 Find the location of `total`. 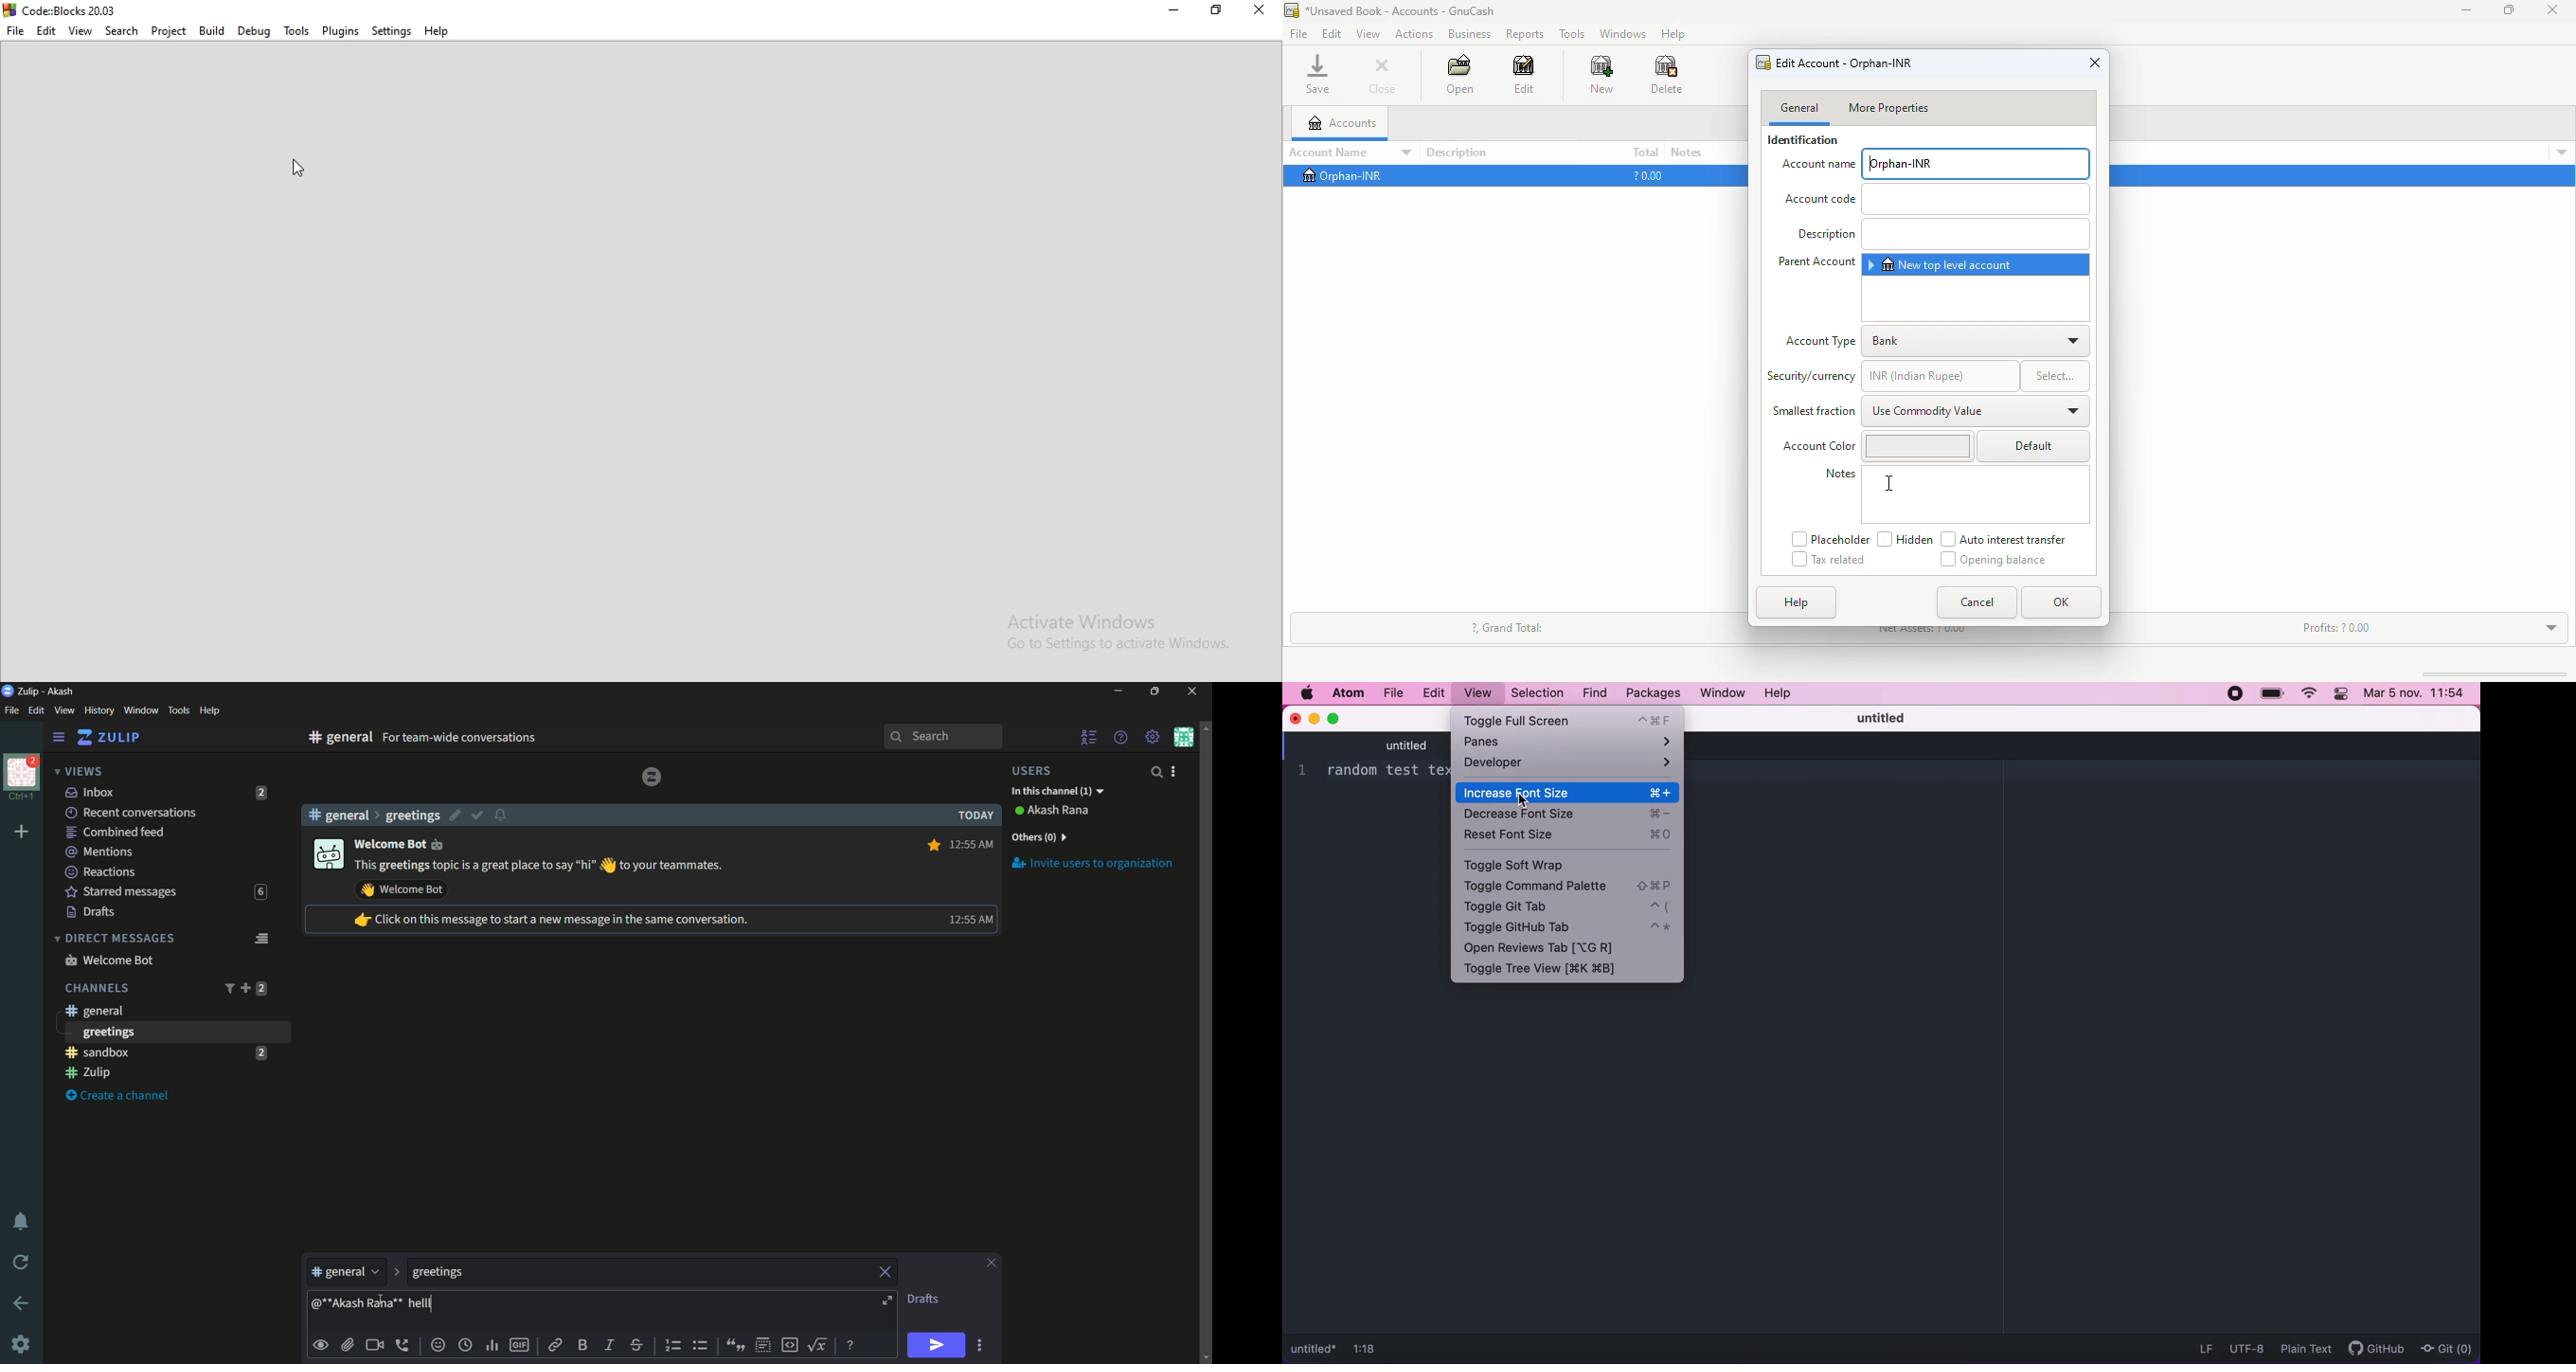

total is located at coordinates (1646, 152).